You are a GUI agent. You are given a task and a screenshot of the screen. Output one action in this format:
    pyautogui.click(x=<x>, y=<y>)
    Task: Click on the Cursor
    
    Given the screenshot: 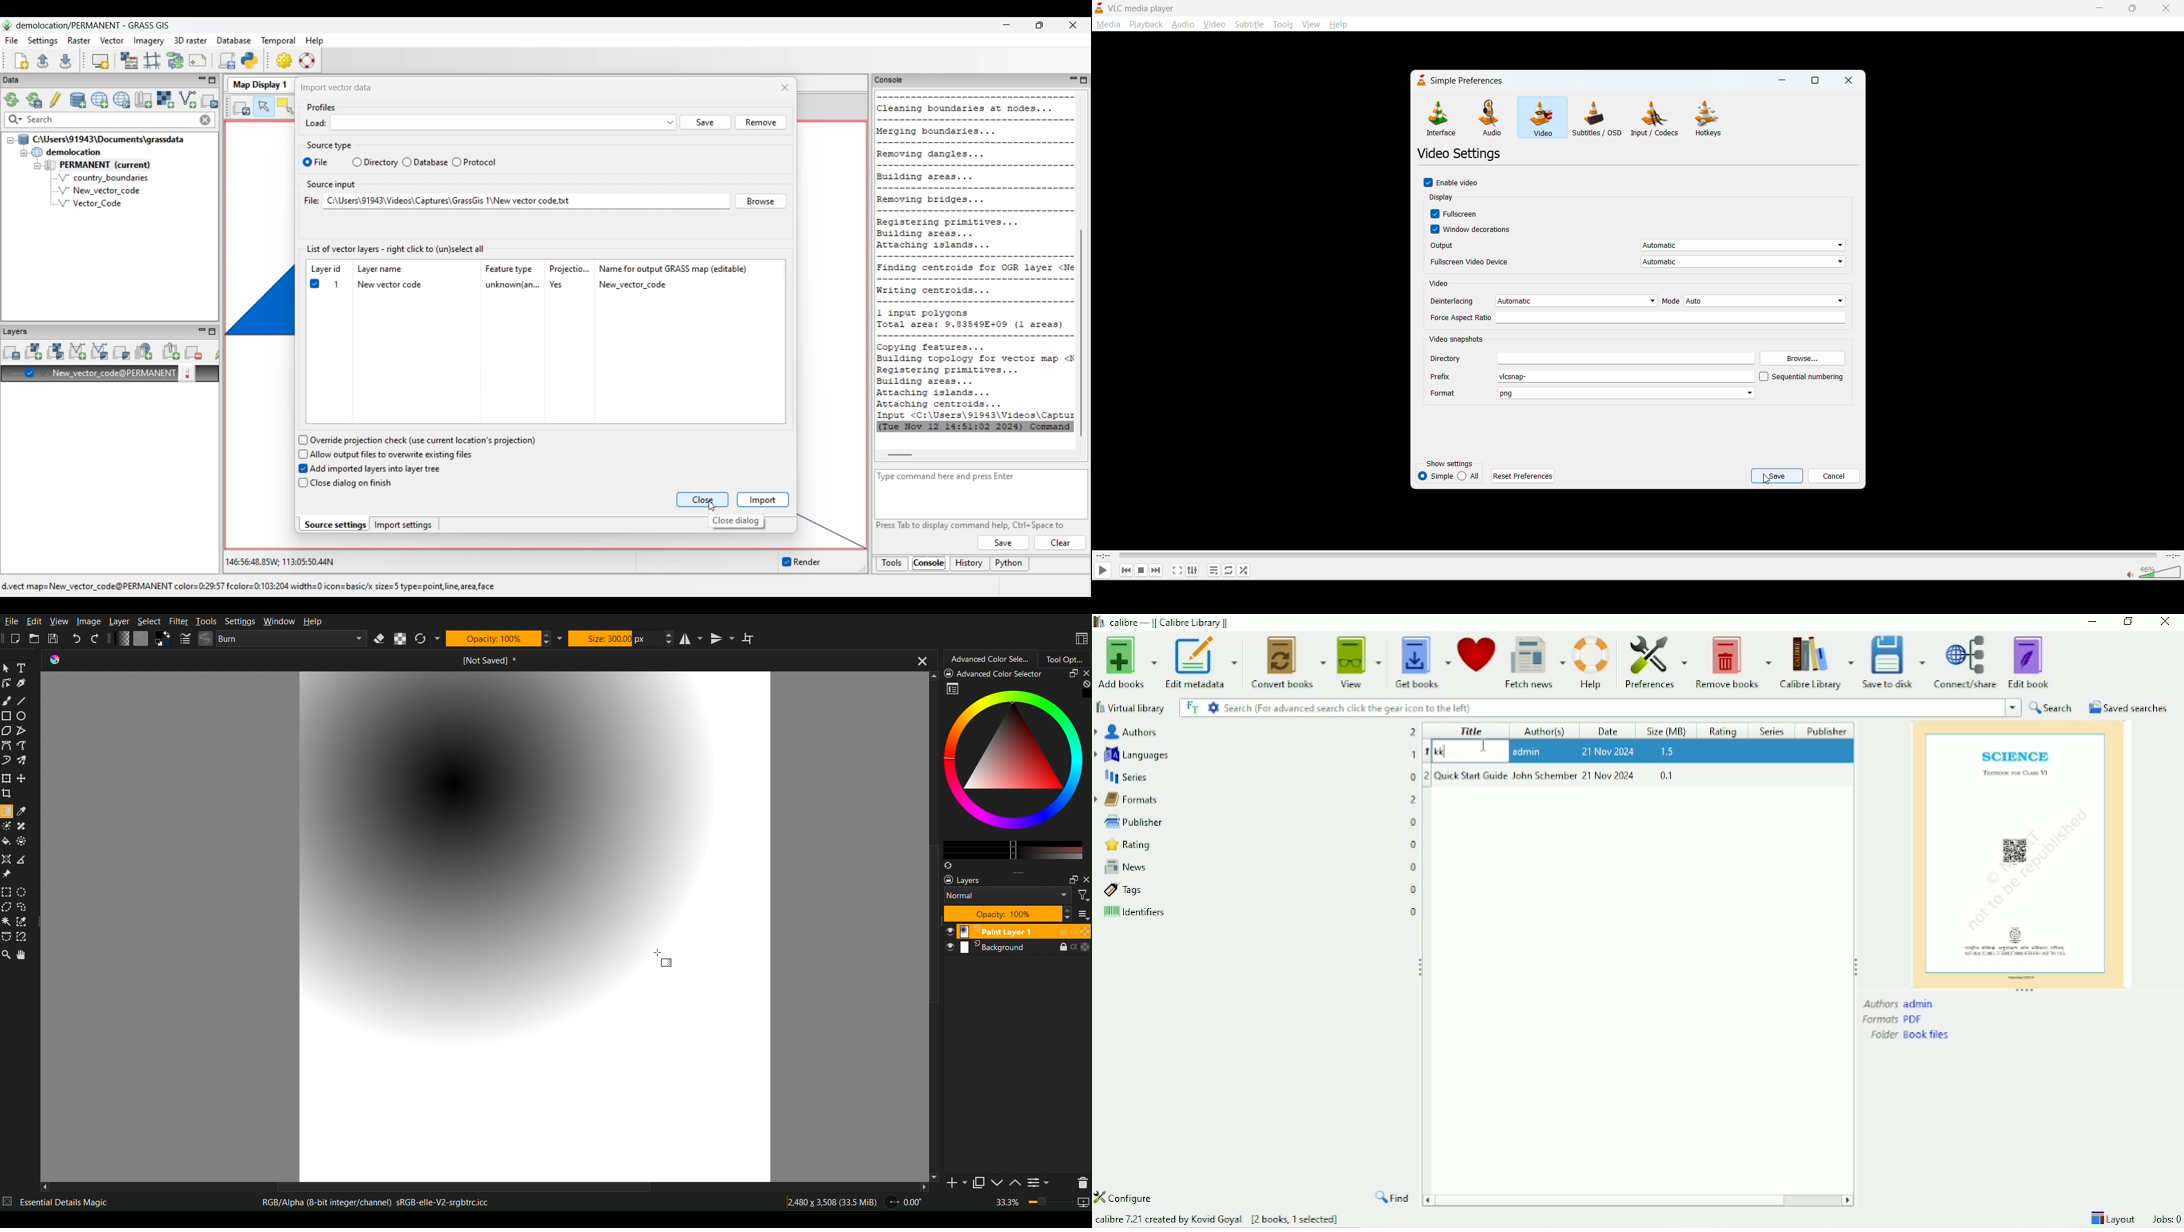 What is the action you would take?
    pyautogui.click(x=658, y=952)
    